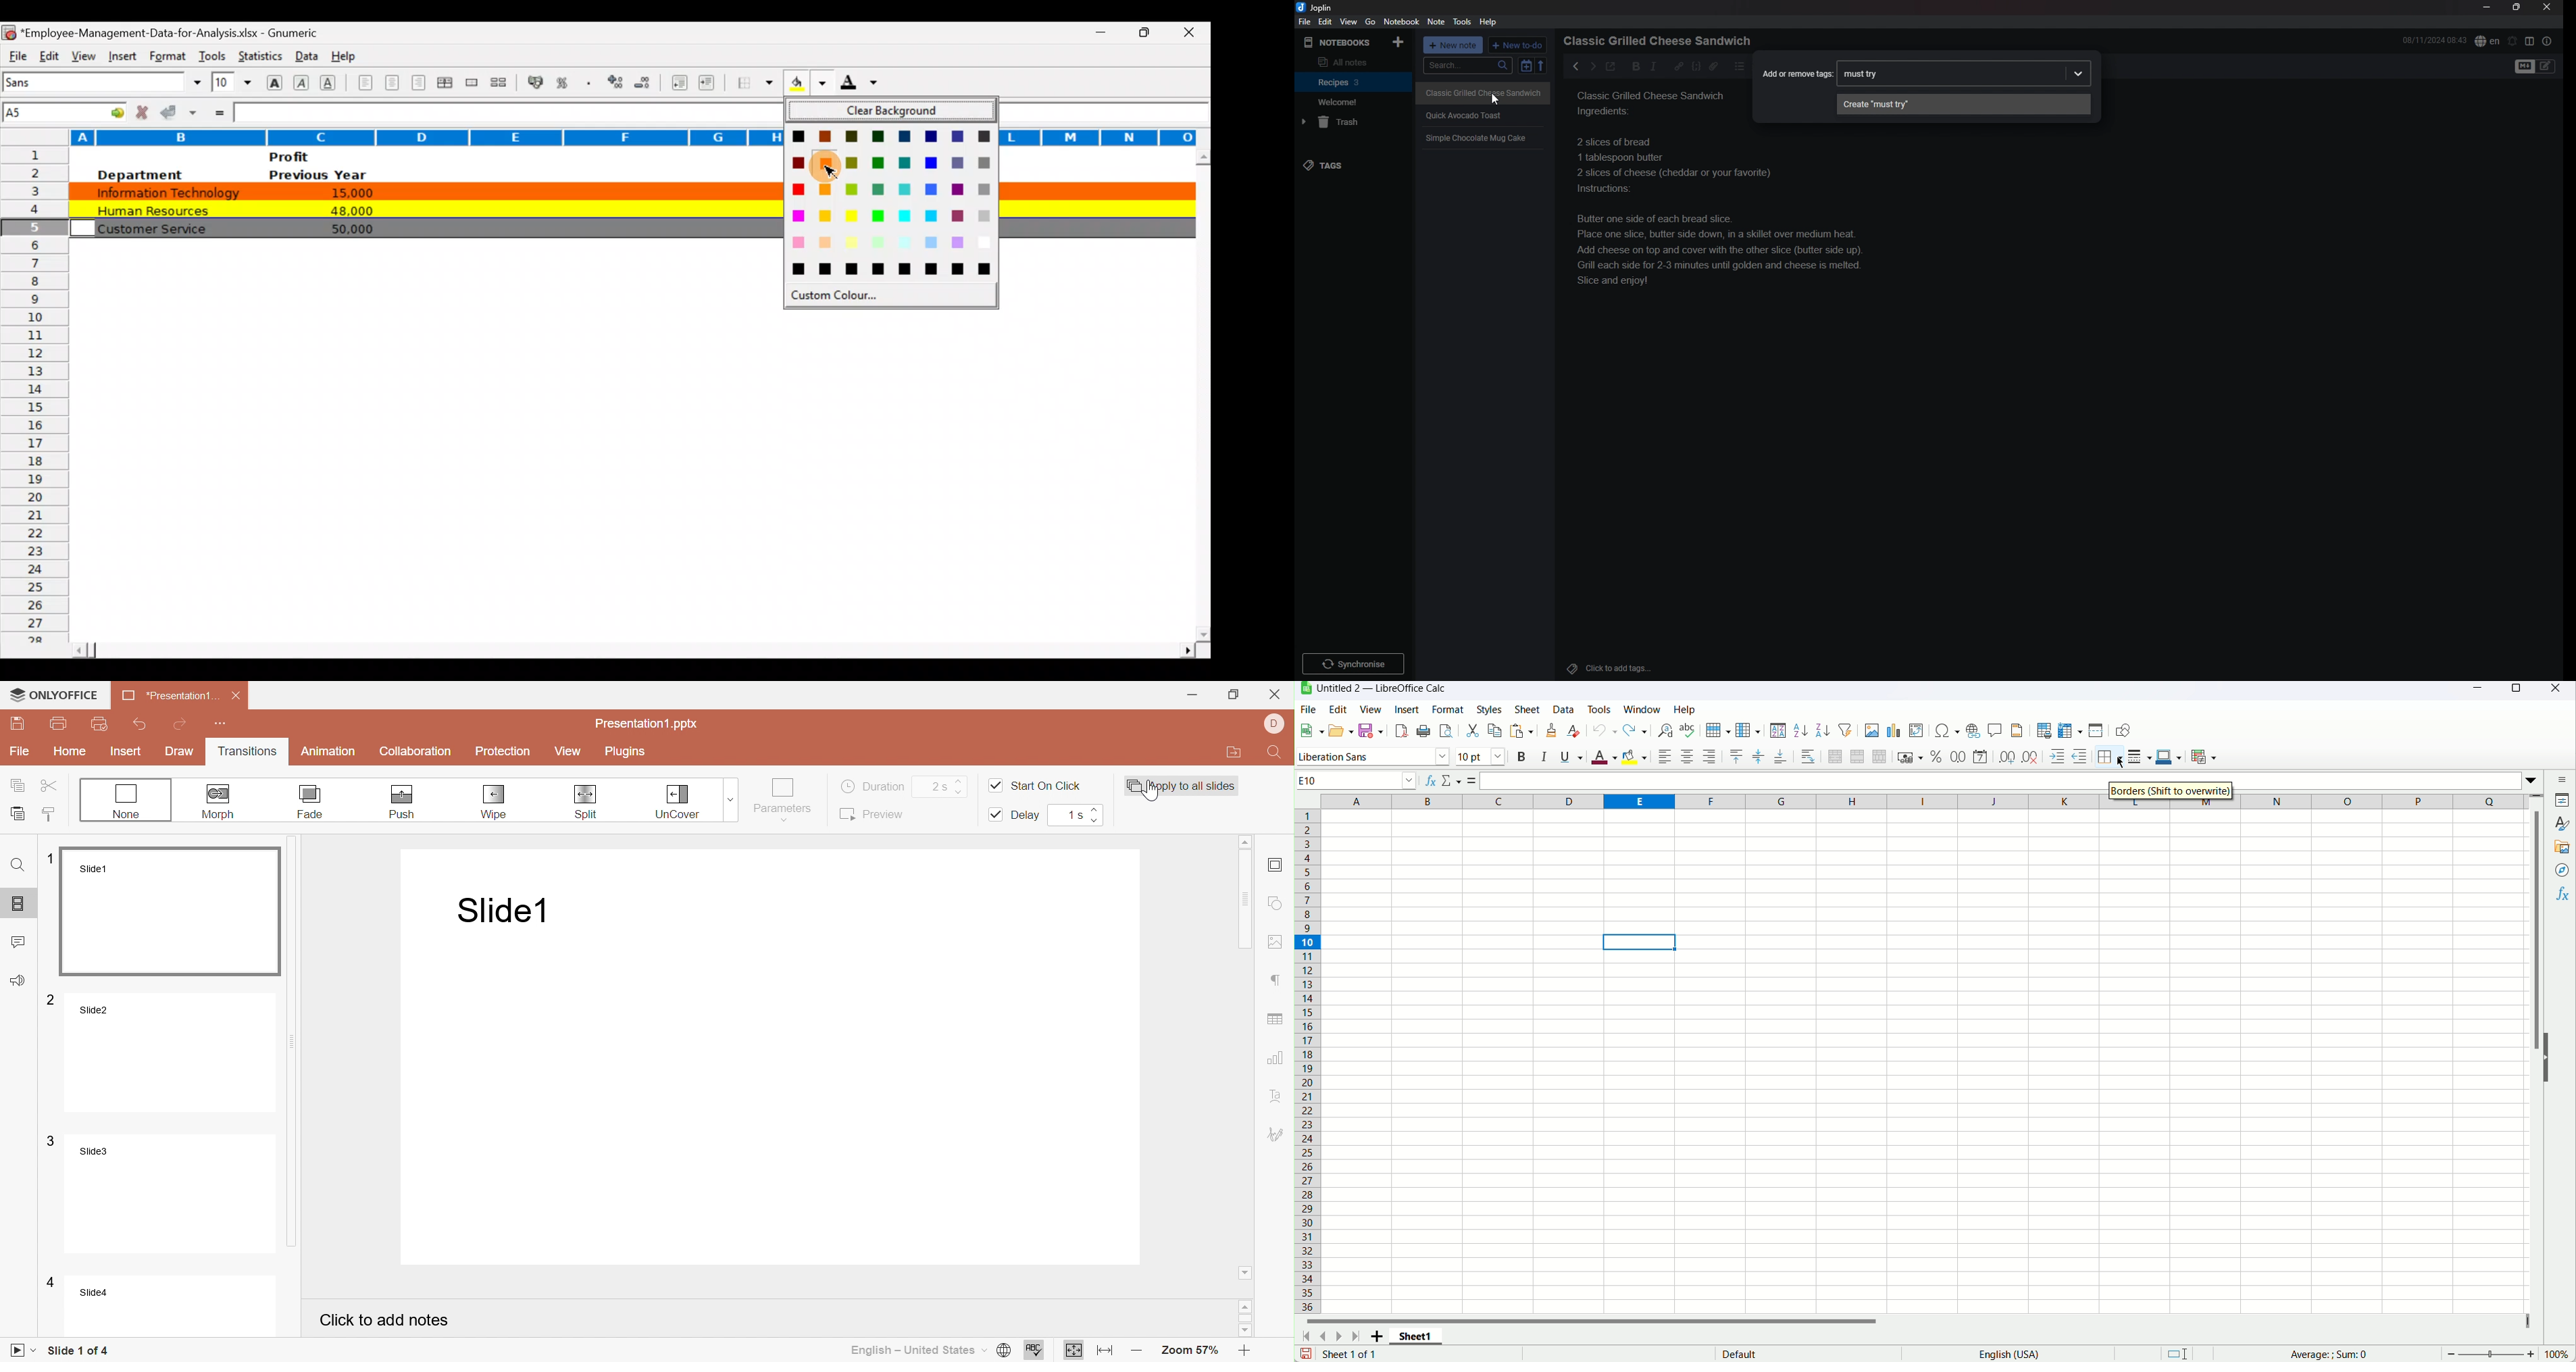 The height and width of the screenshot is (1372, 2576). Describe the element at coordinates (20, 752) in the screenshot. I see `File` at that location.